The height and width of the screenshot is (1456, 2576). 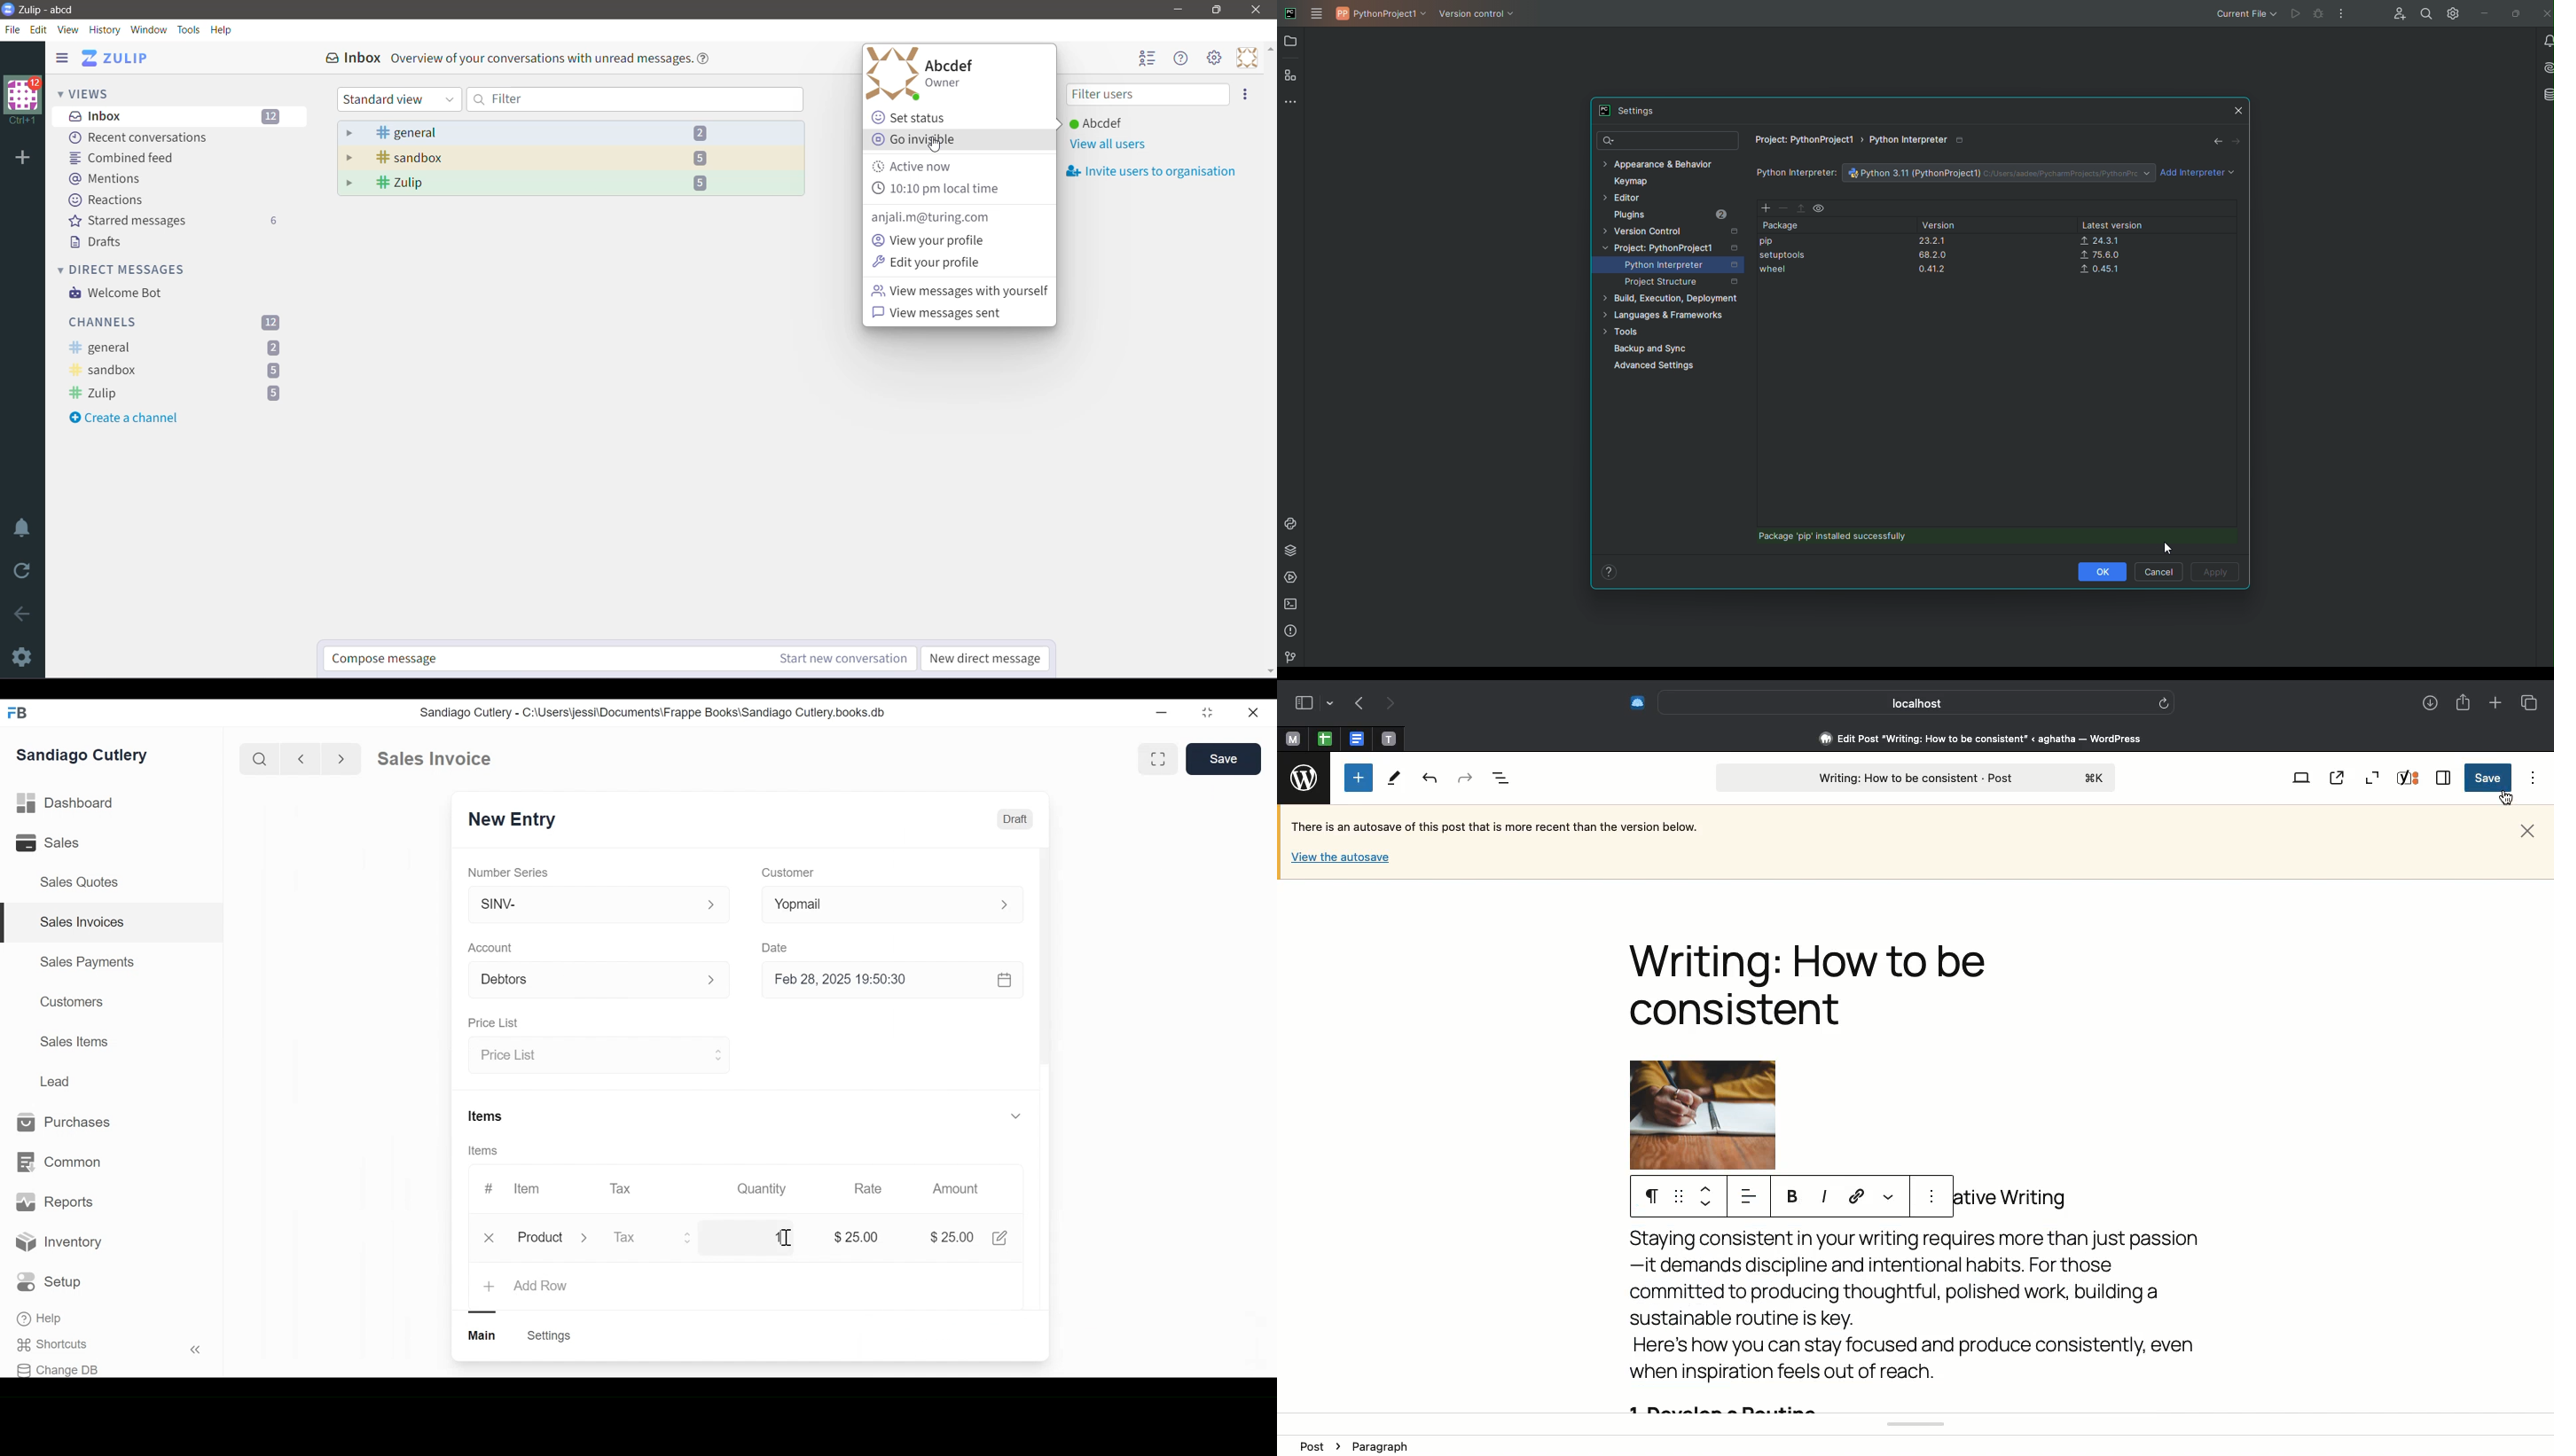 I want to click on Editor, so click(x=1626, y=198).